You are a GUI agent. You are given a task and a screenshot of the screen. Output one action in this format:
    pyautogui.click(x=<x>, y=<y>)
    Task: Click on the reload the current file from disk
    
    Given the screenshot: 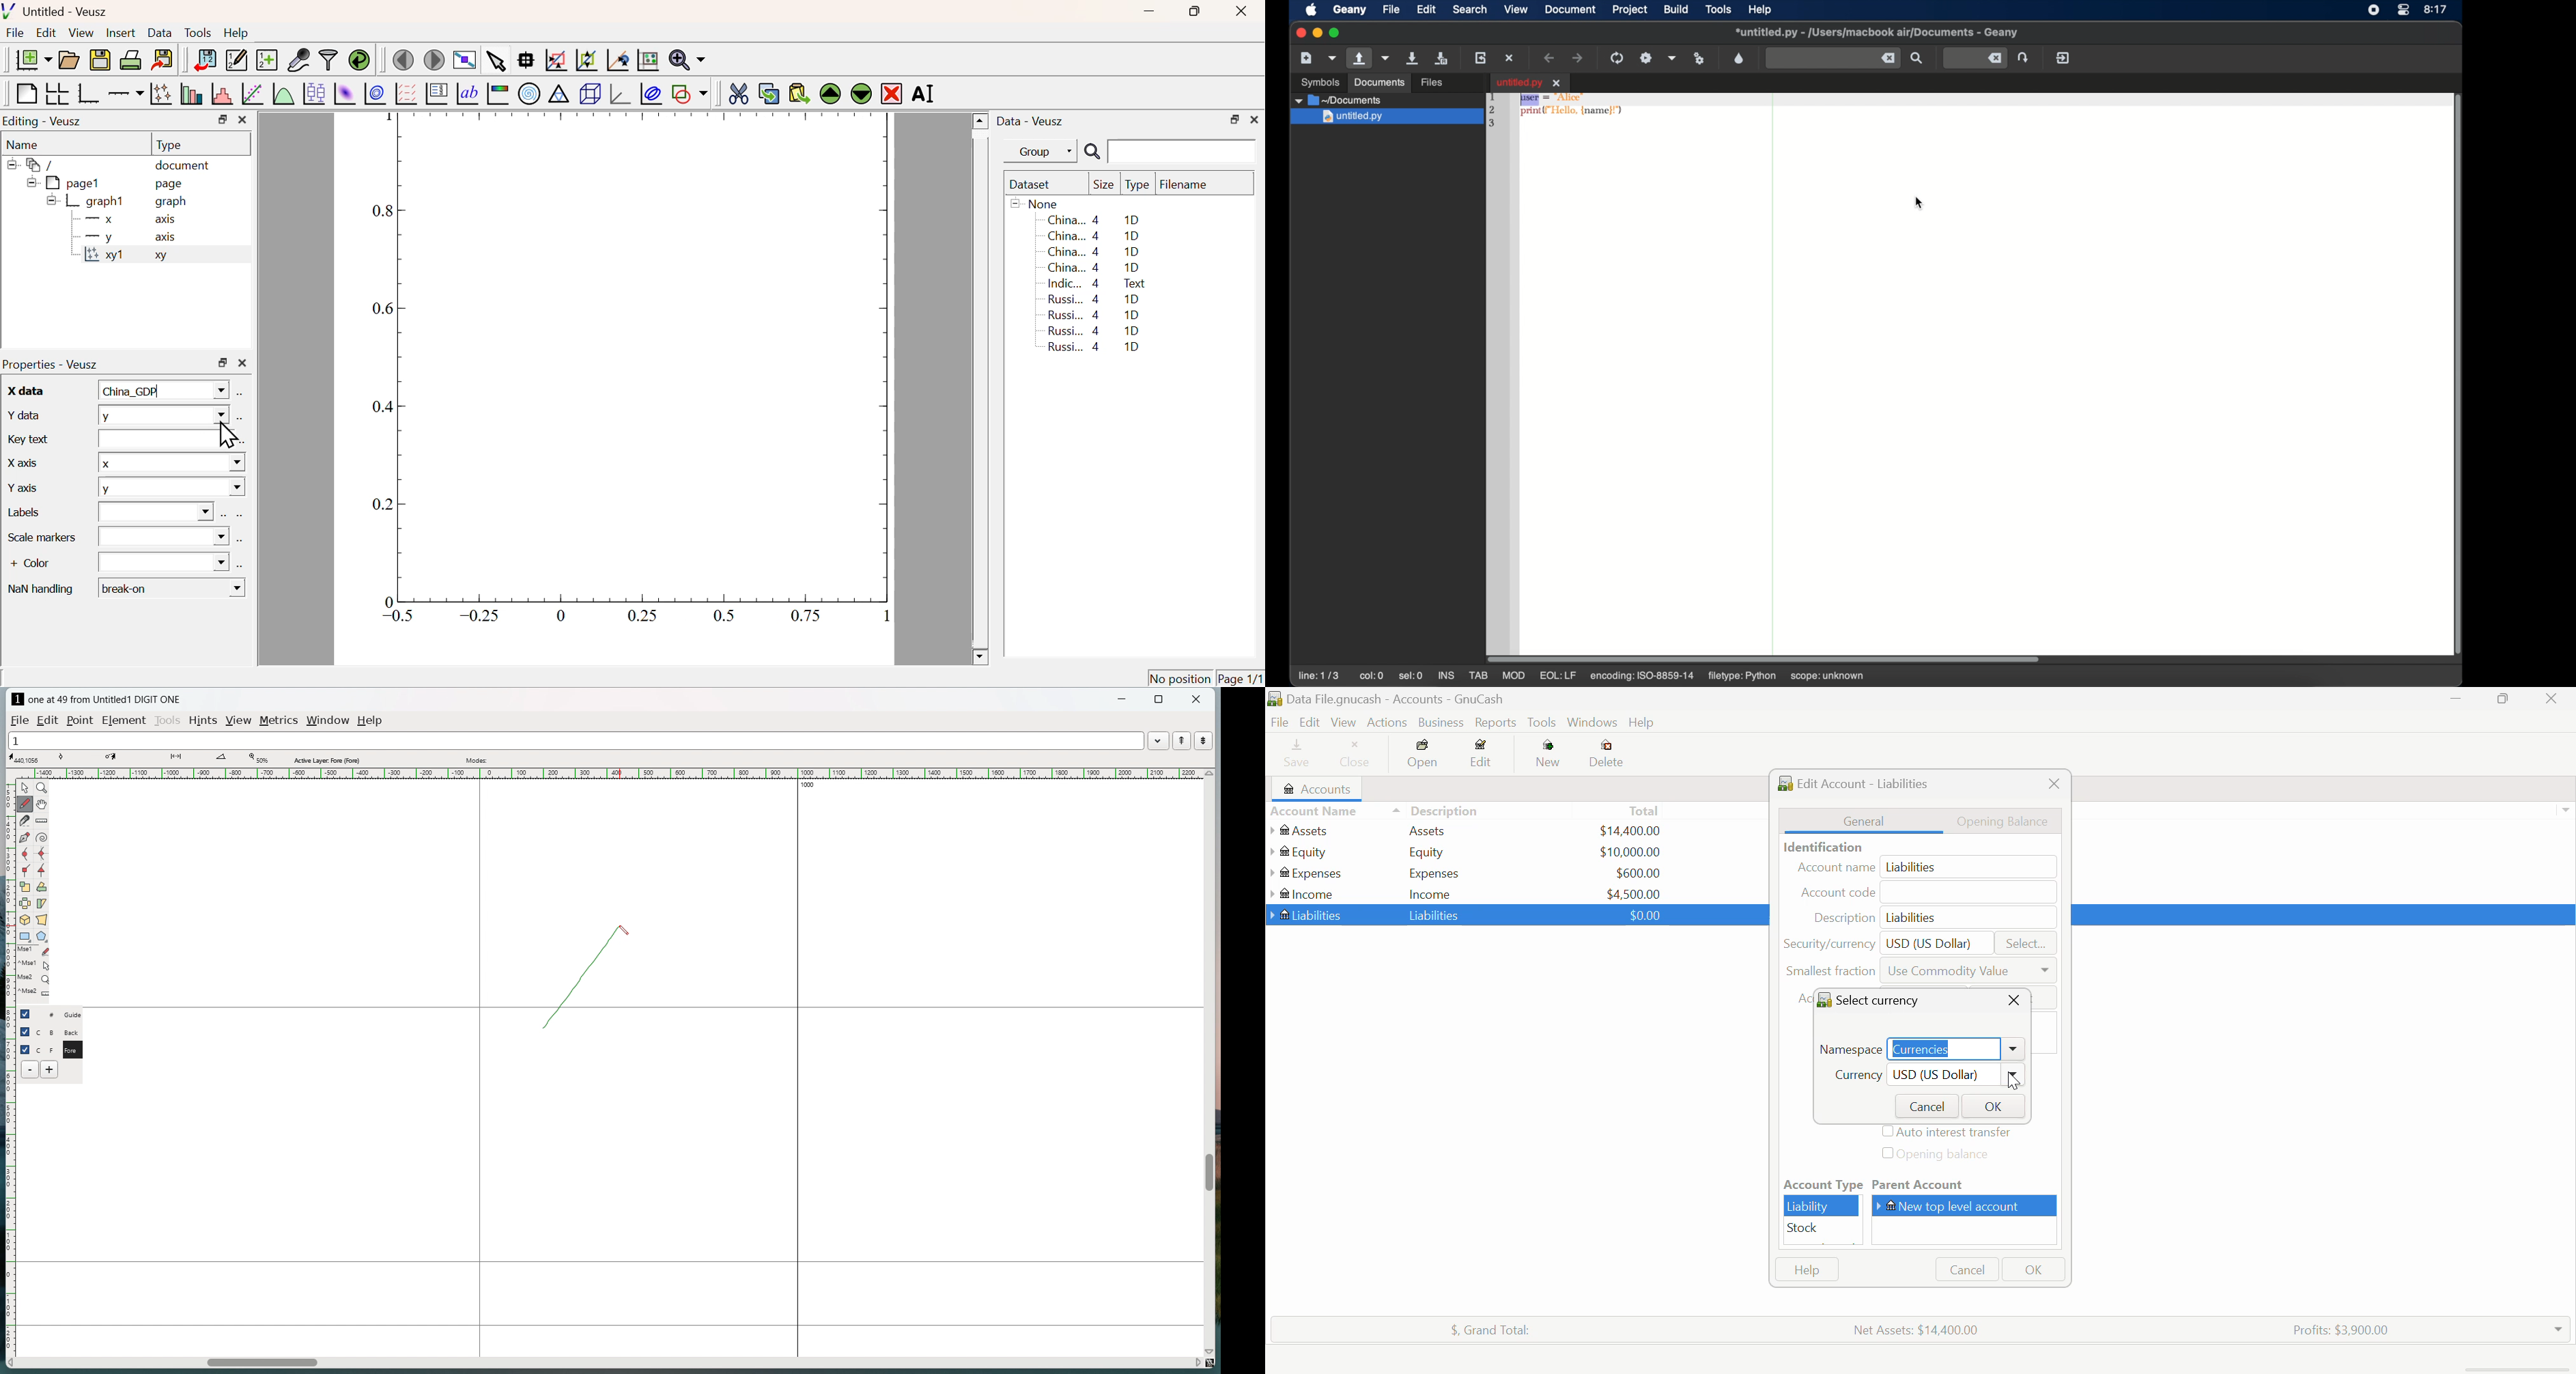 What is the action you would take?
    pyautogui.click(x=1480, y=57)
    